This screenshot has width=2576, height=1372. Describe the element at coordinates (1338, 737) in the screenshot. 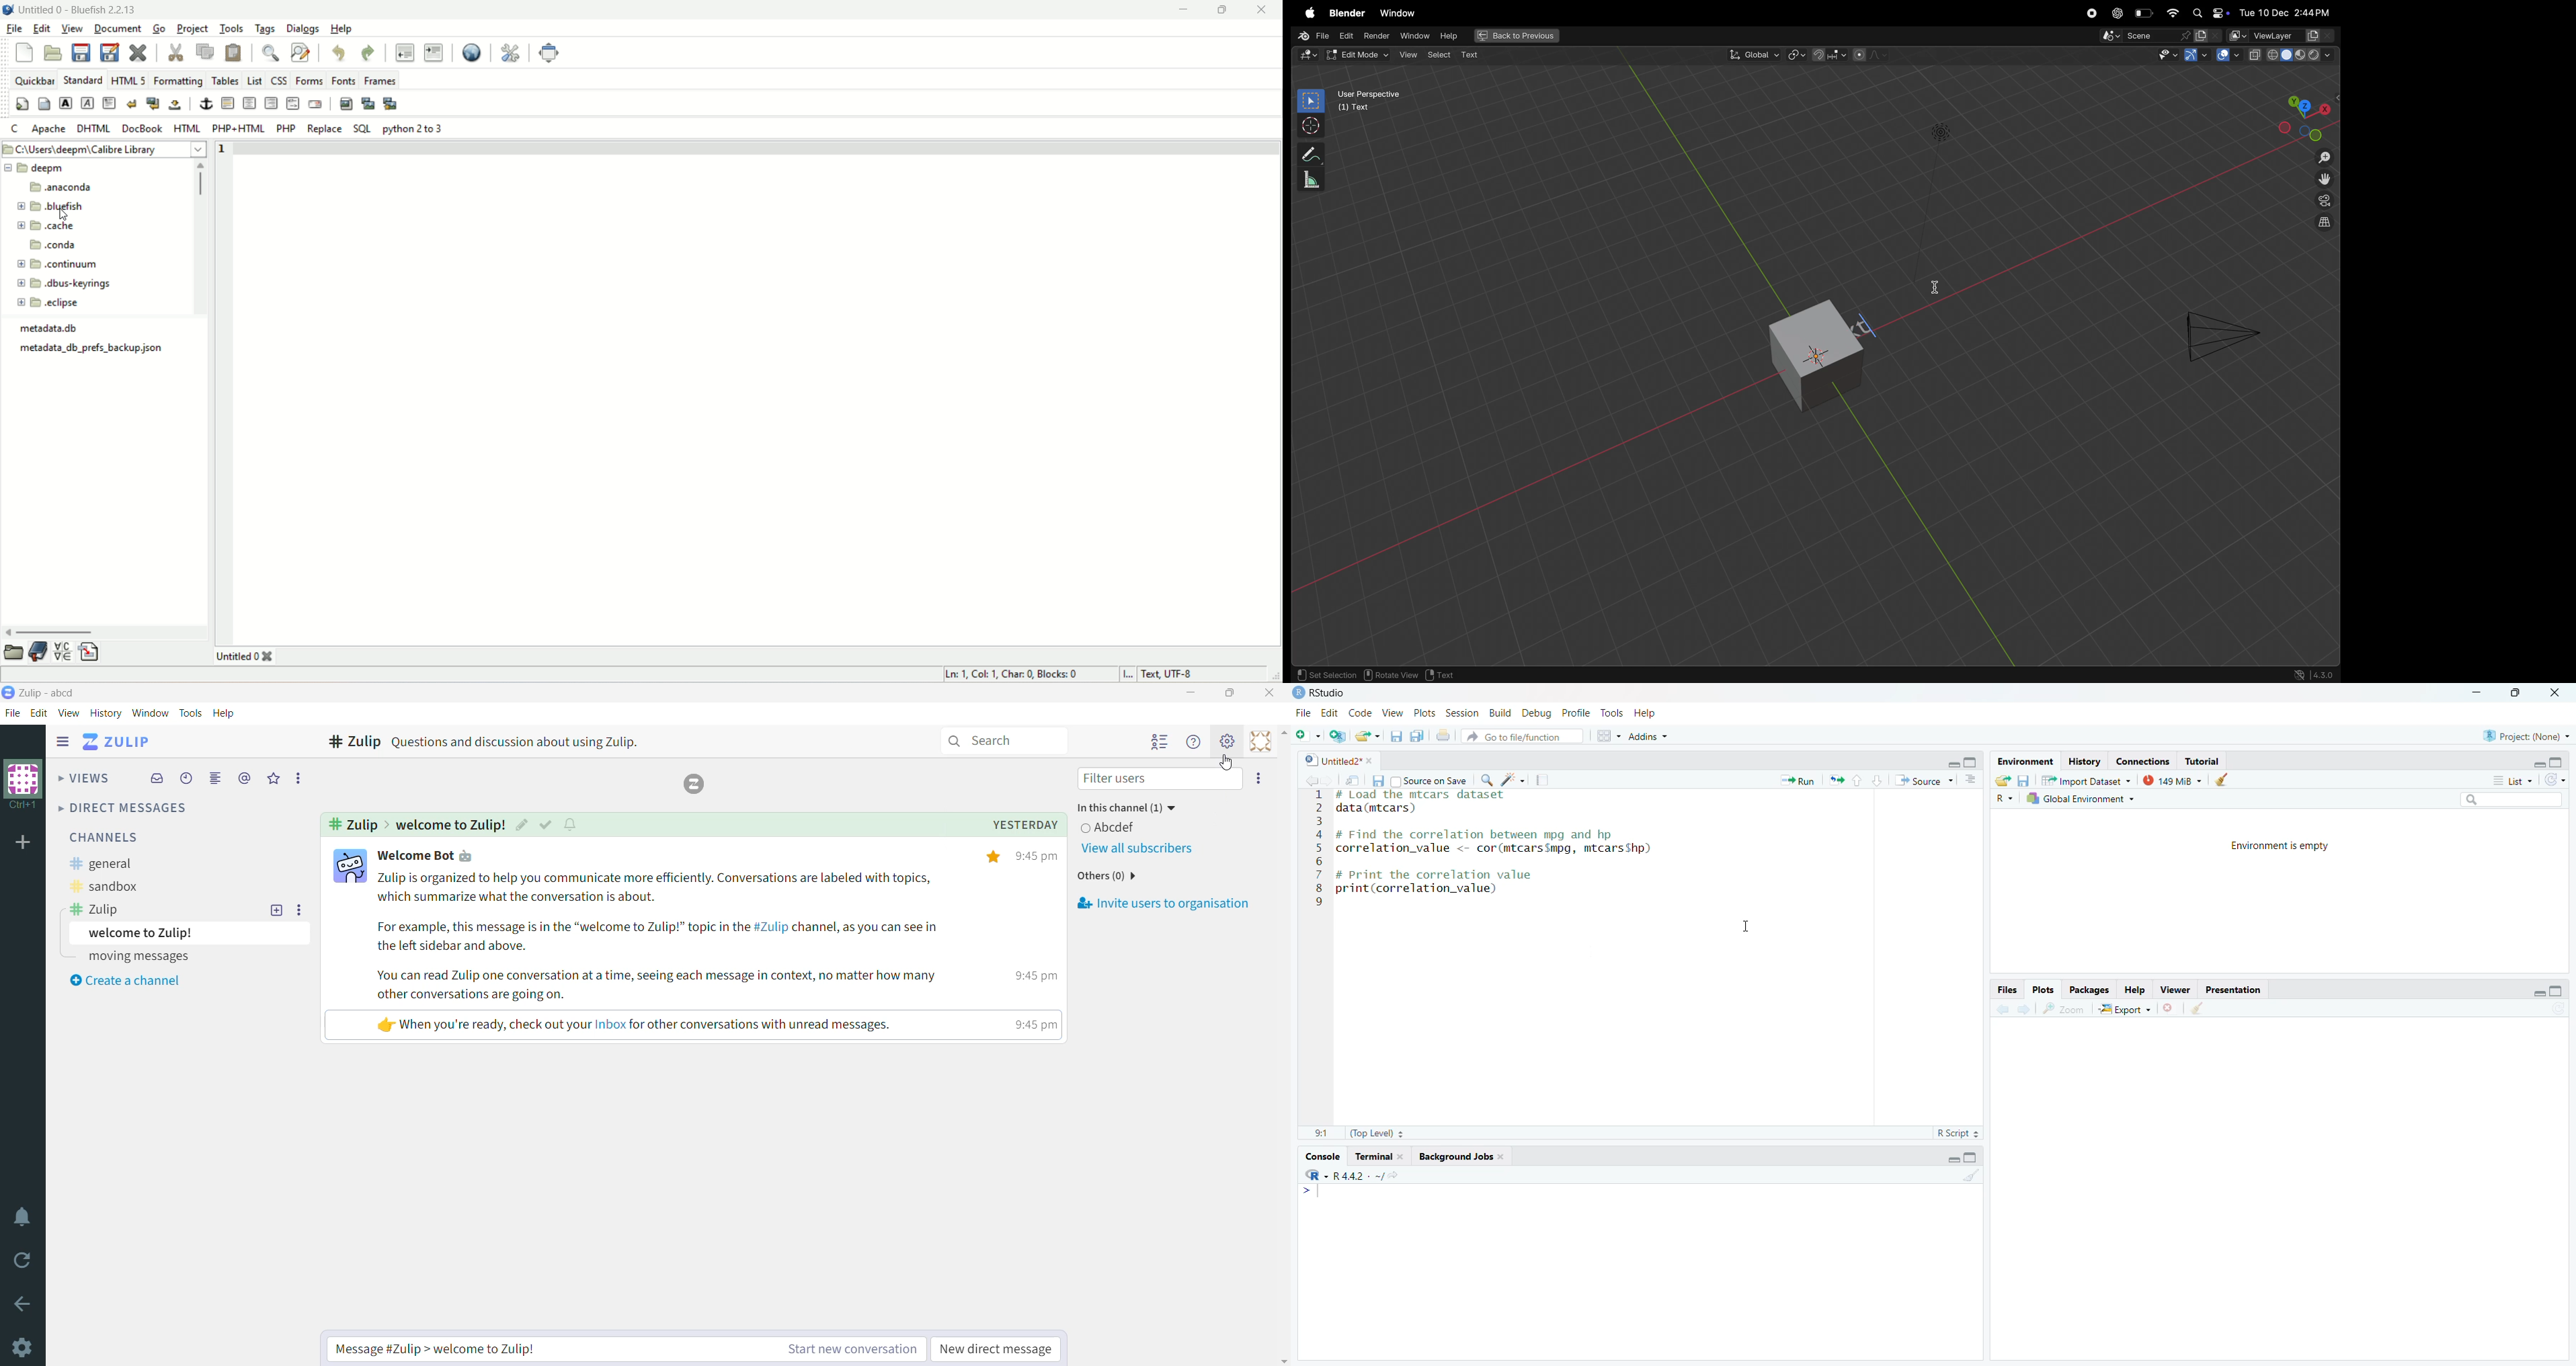

I see `Create a project` at that location.